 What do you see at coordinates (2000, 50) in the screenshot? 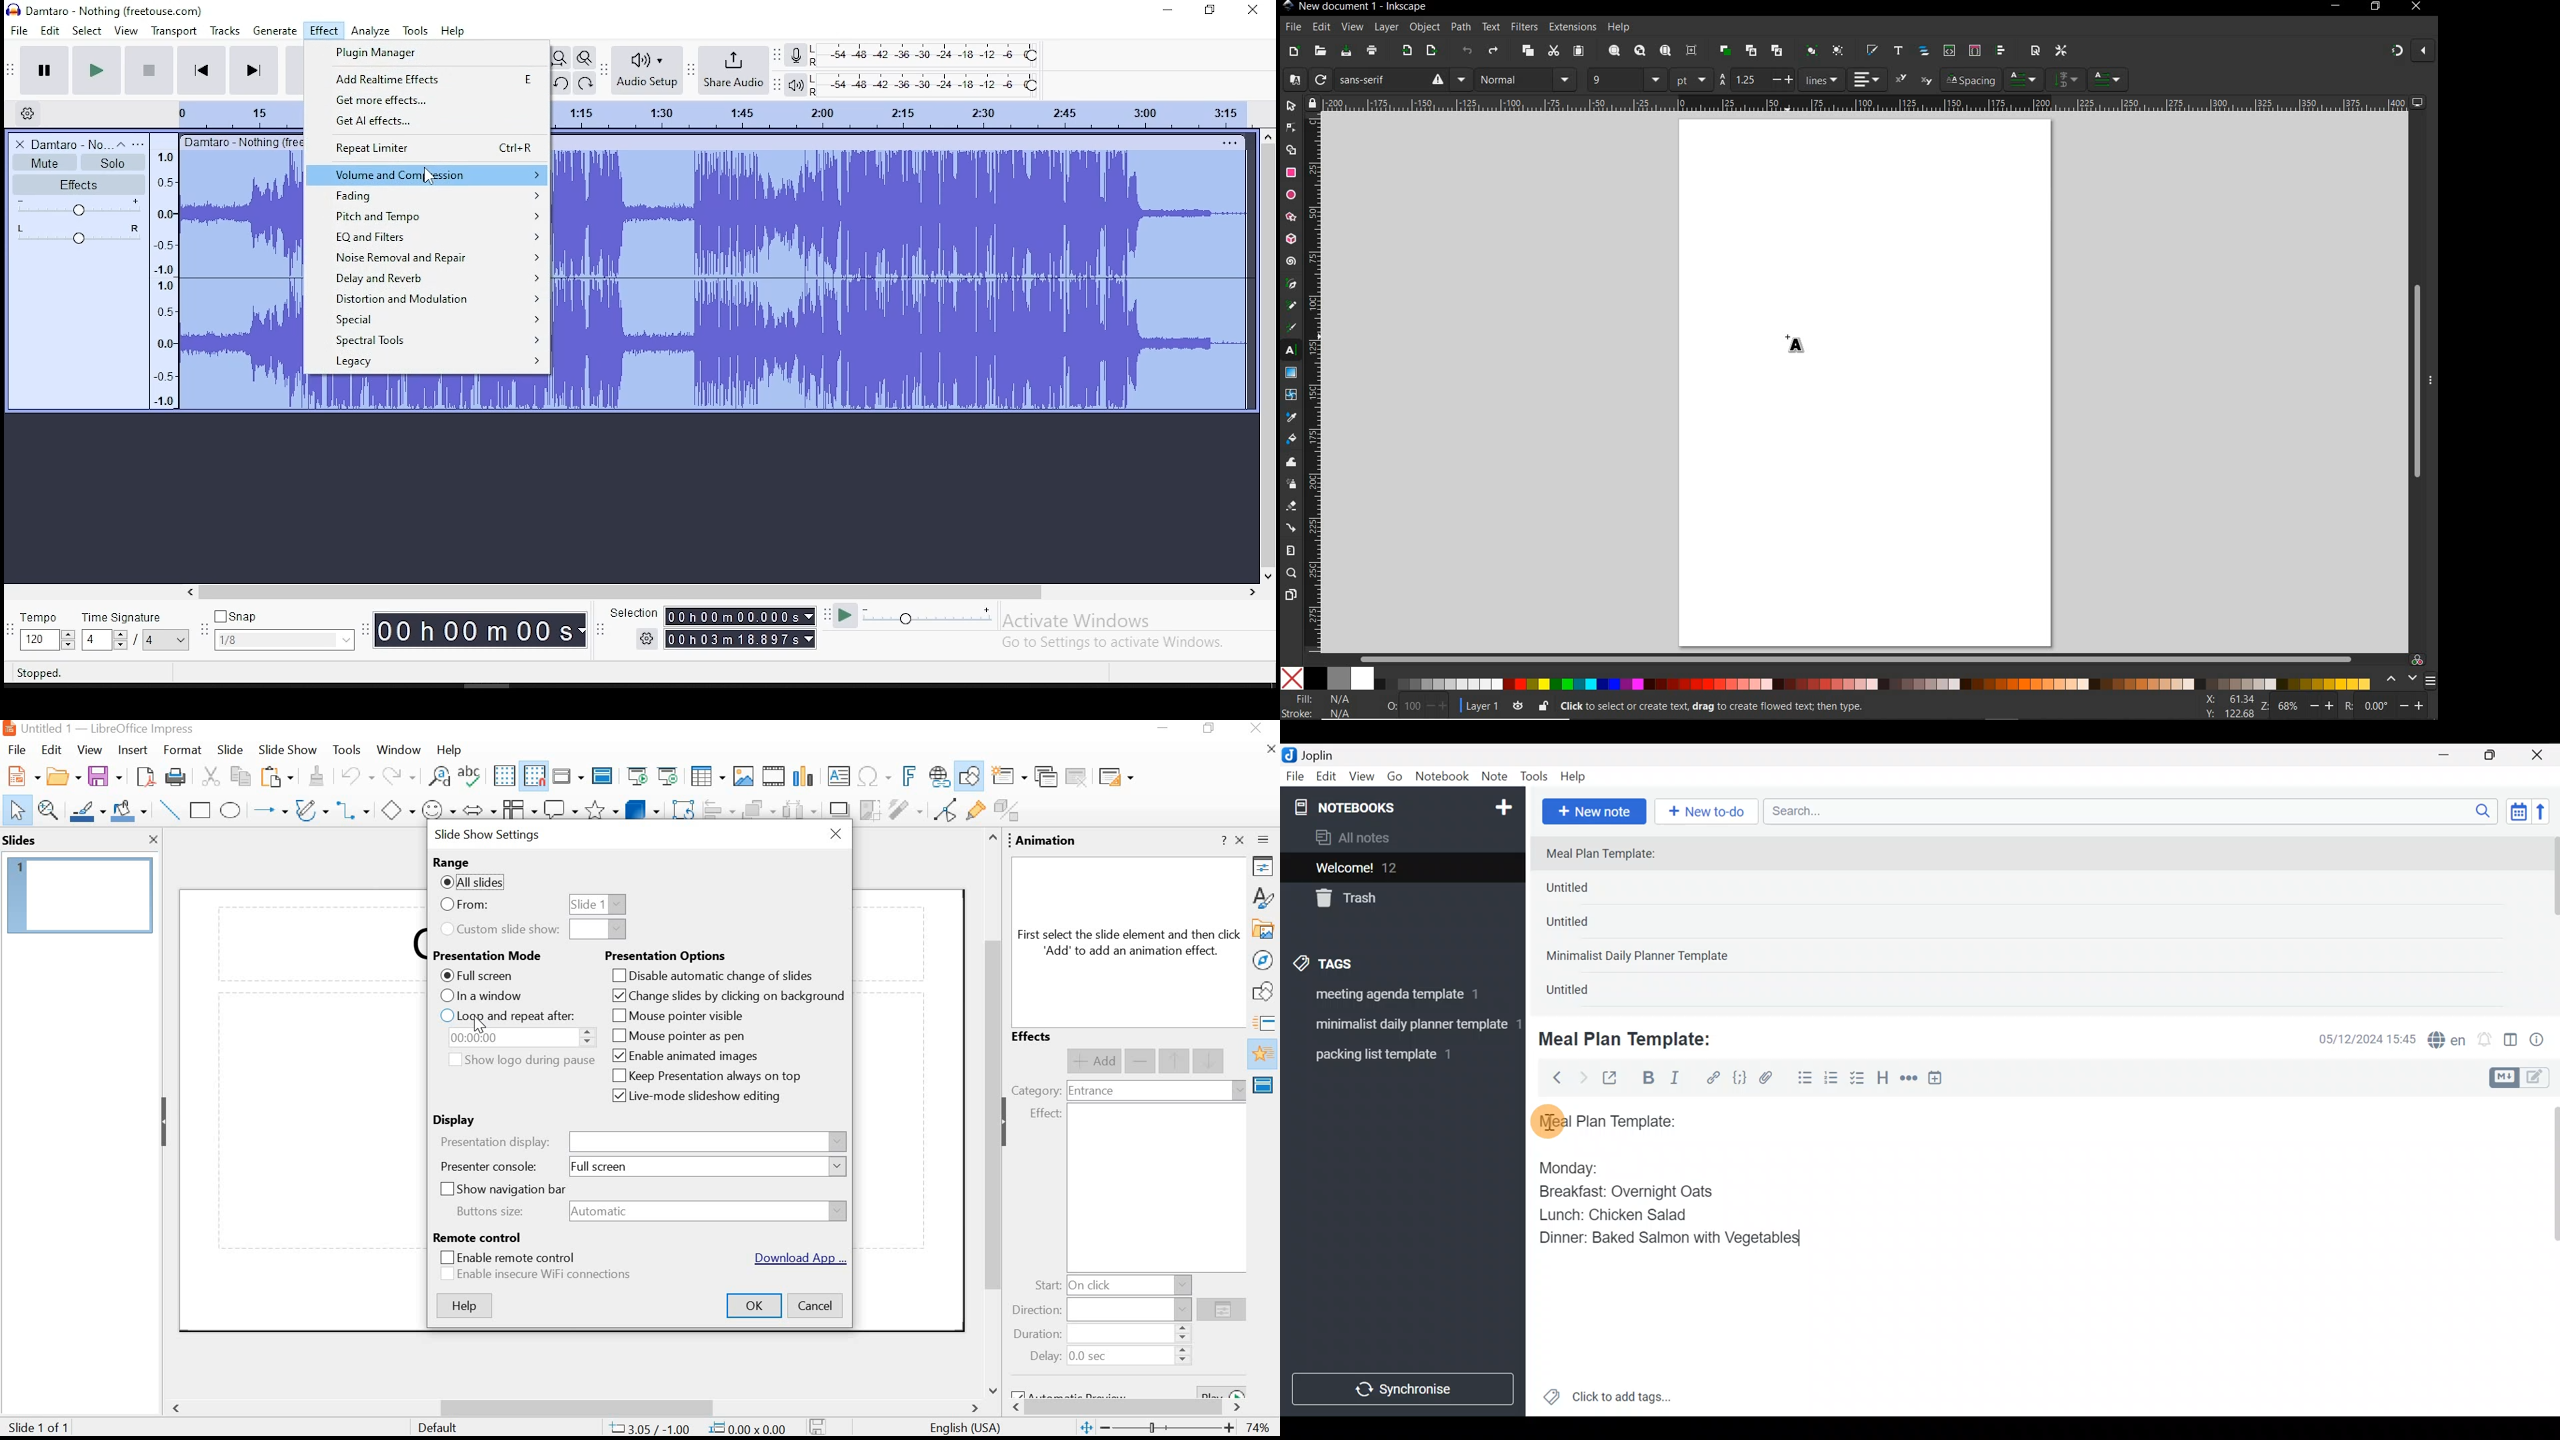
I see `open align and distribute` at bounding box center [2000, 50].